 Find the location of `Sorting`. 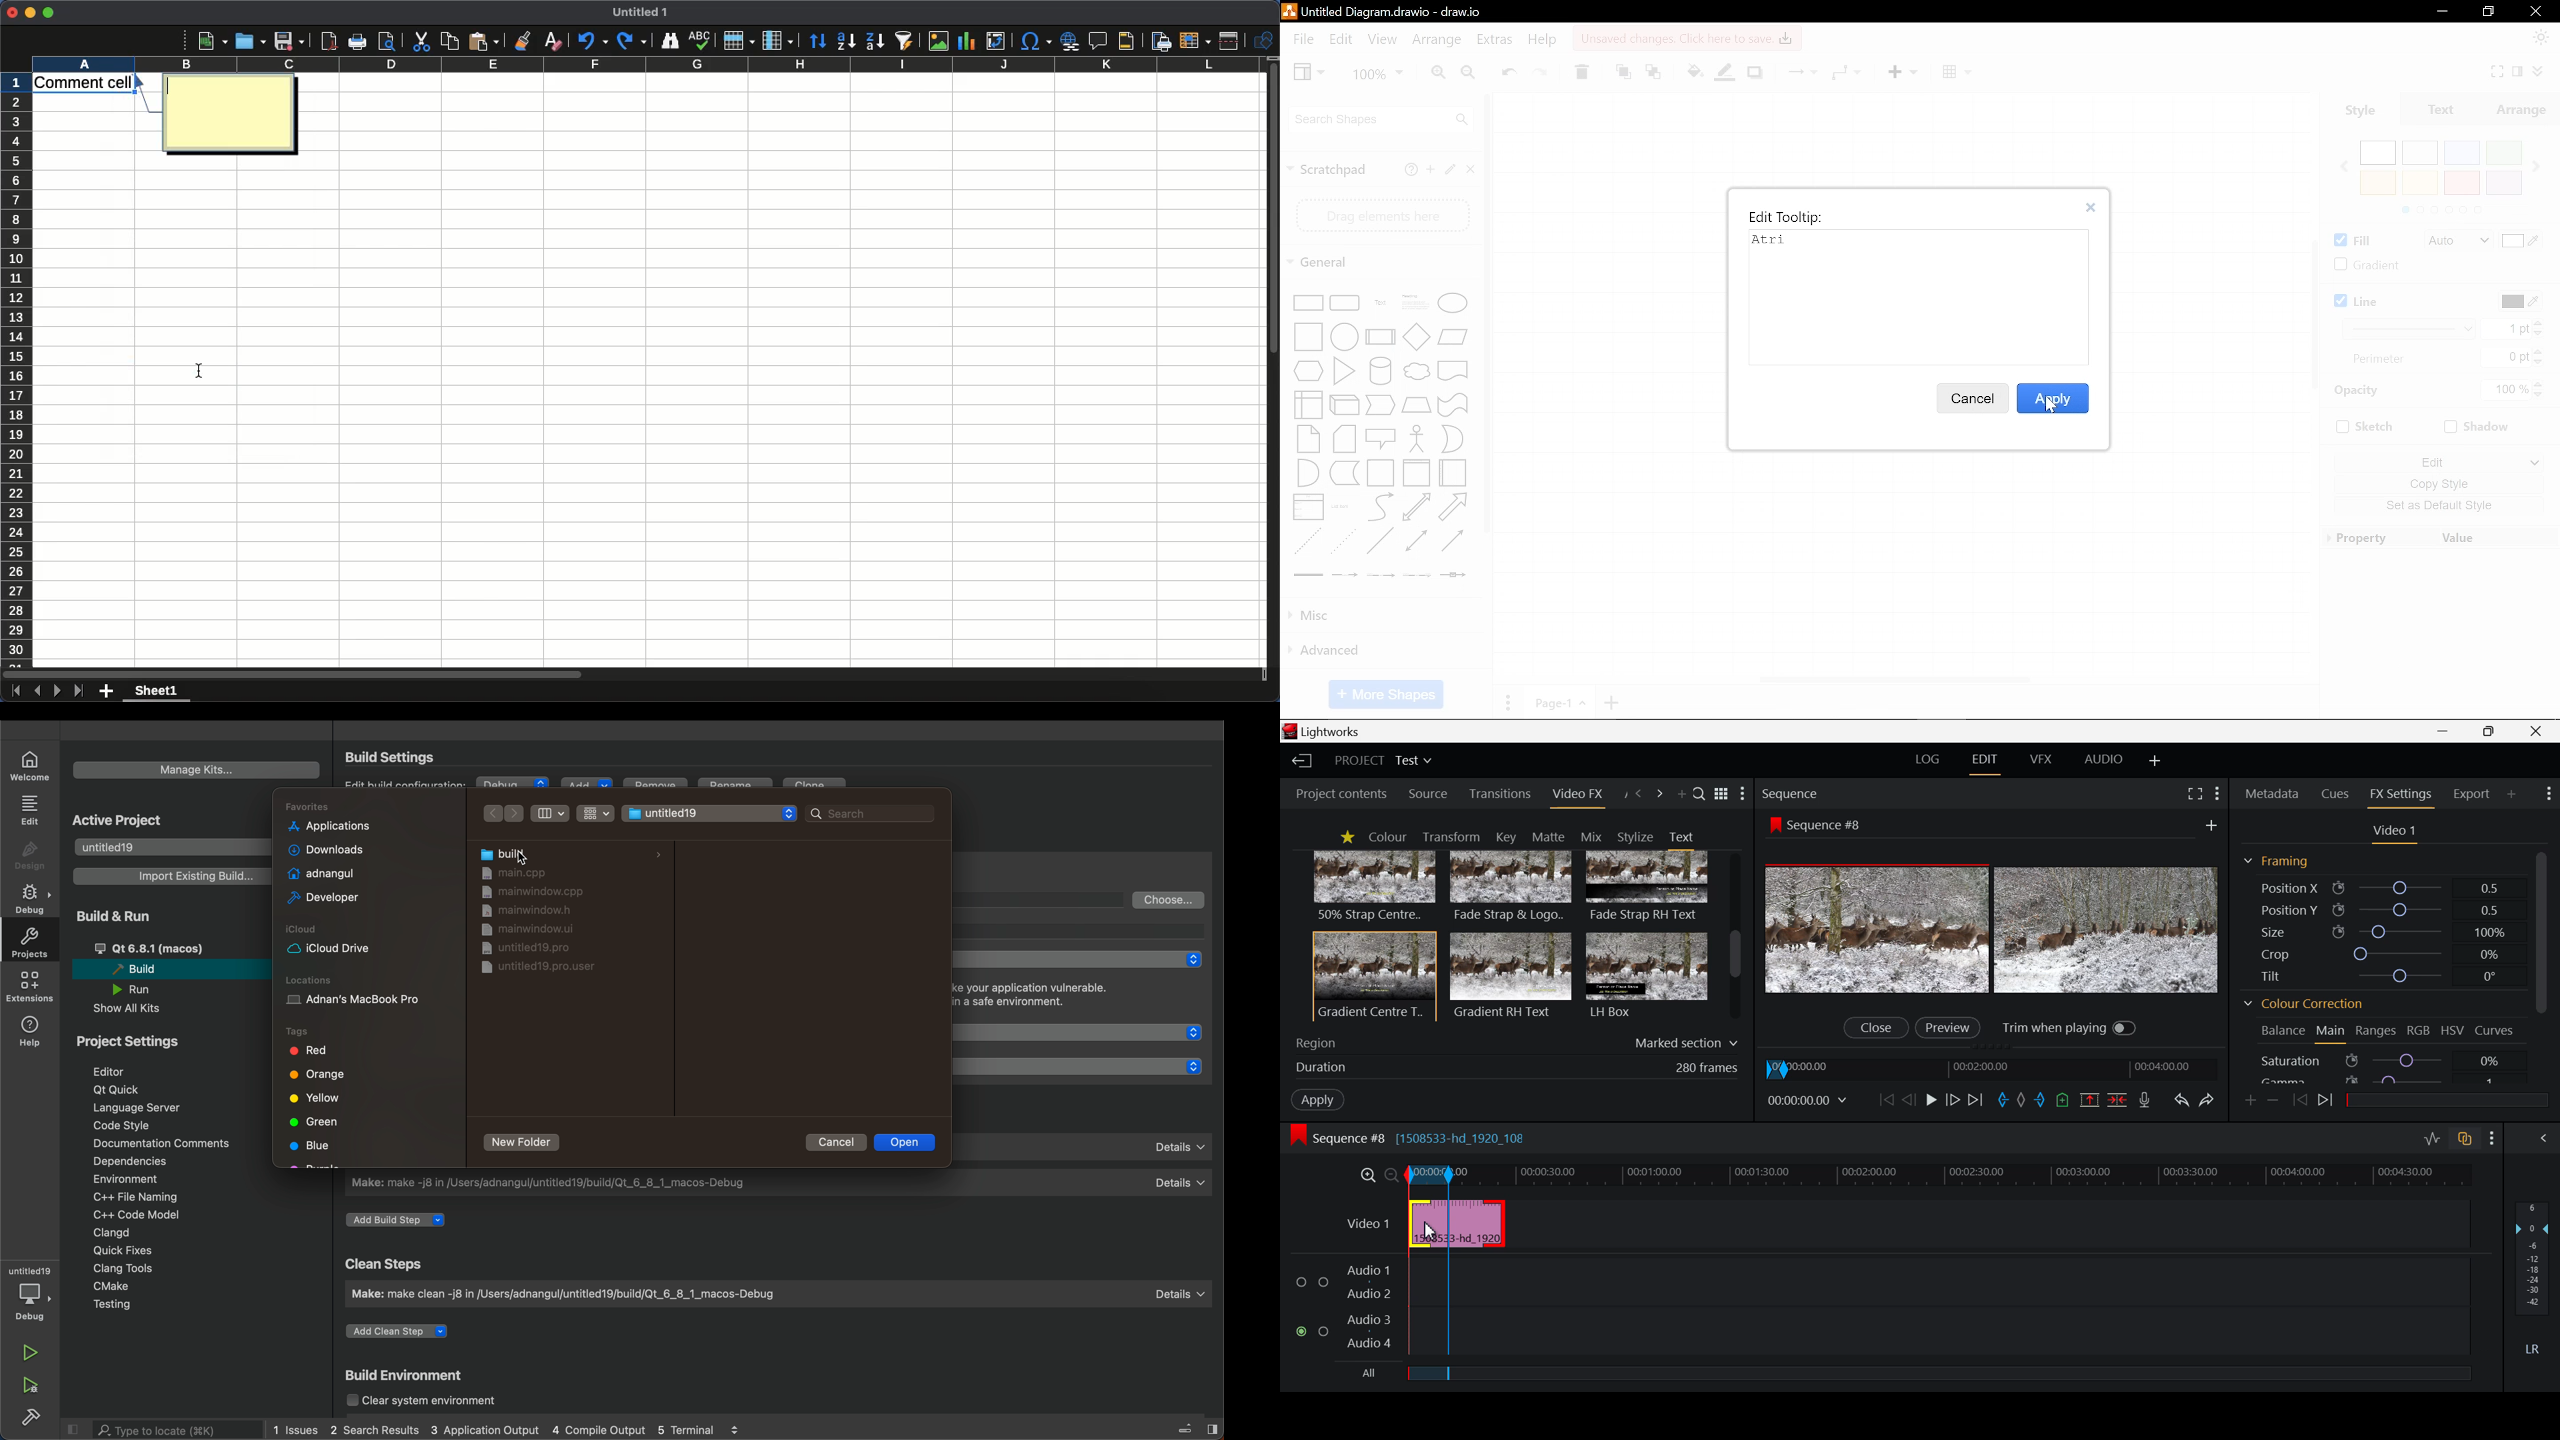

Sorting is located at coordinates (819, 41).